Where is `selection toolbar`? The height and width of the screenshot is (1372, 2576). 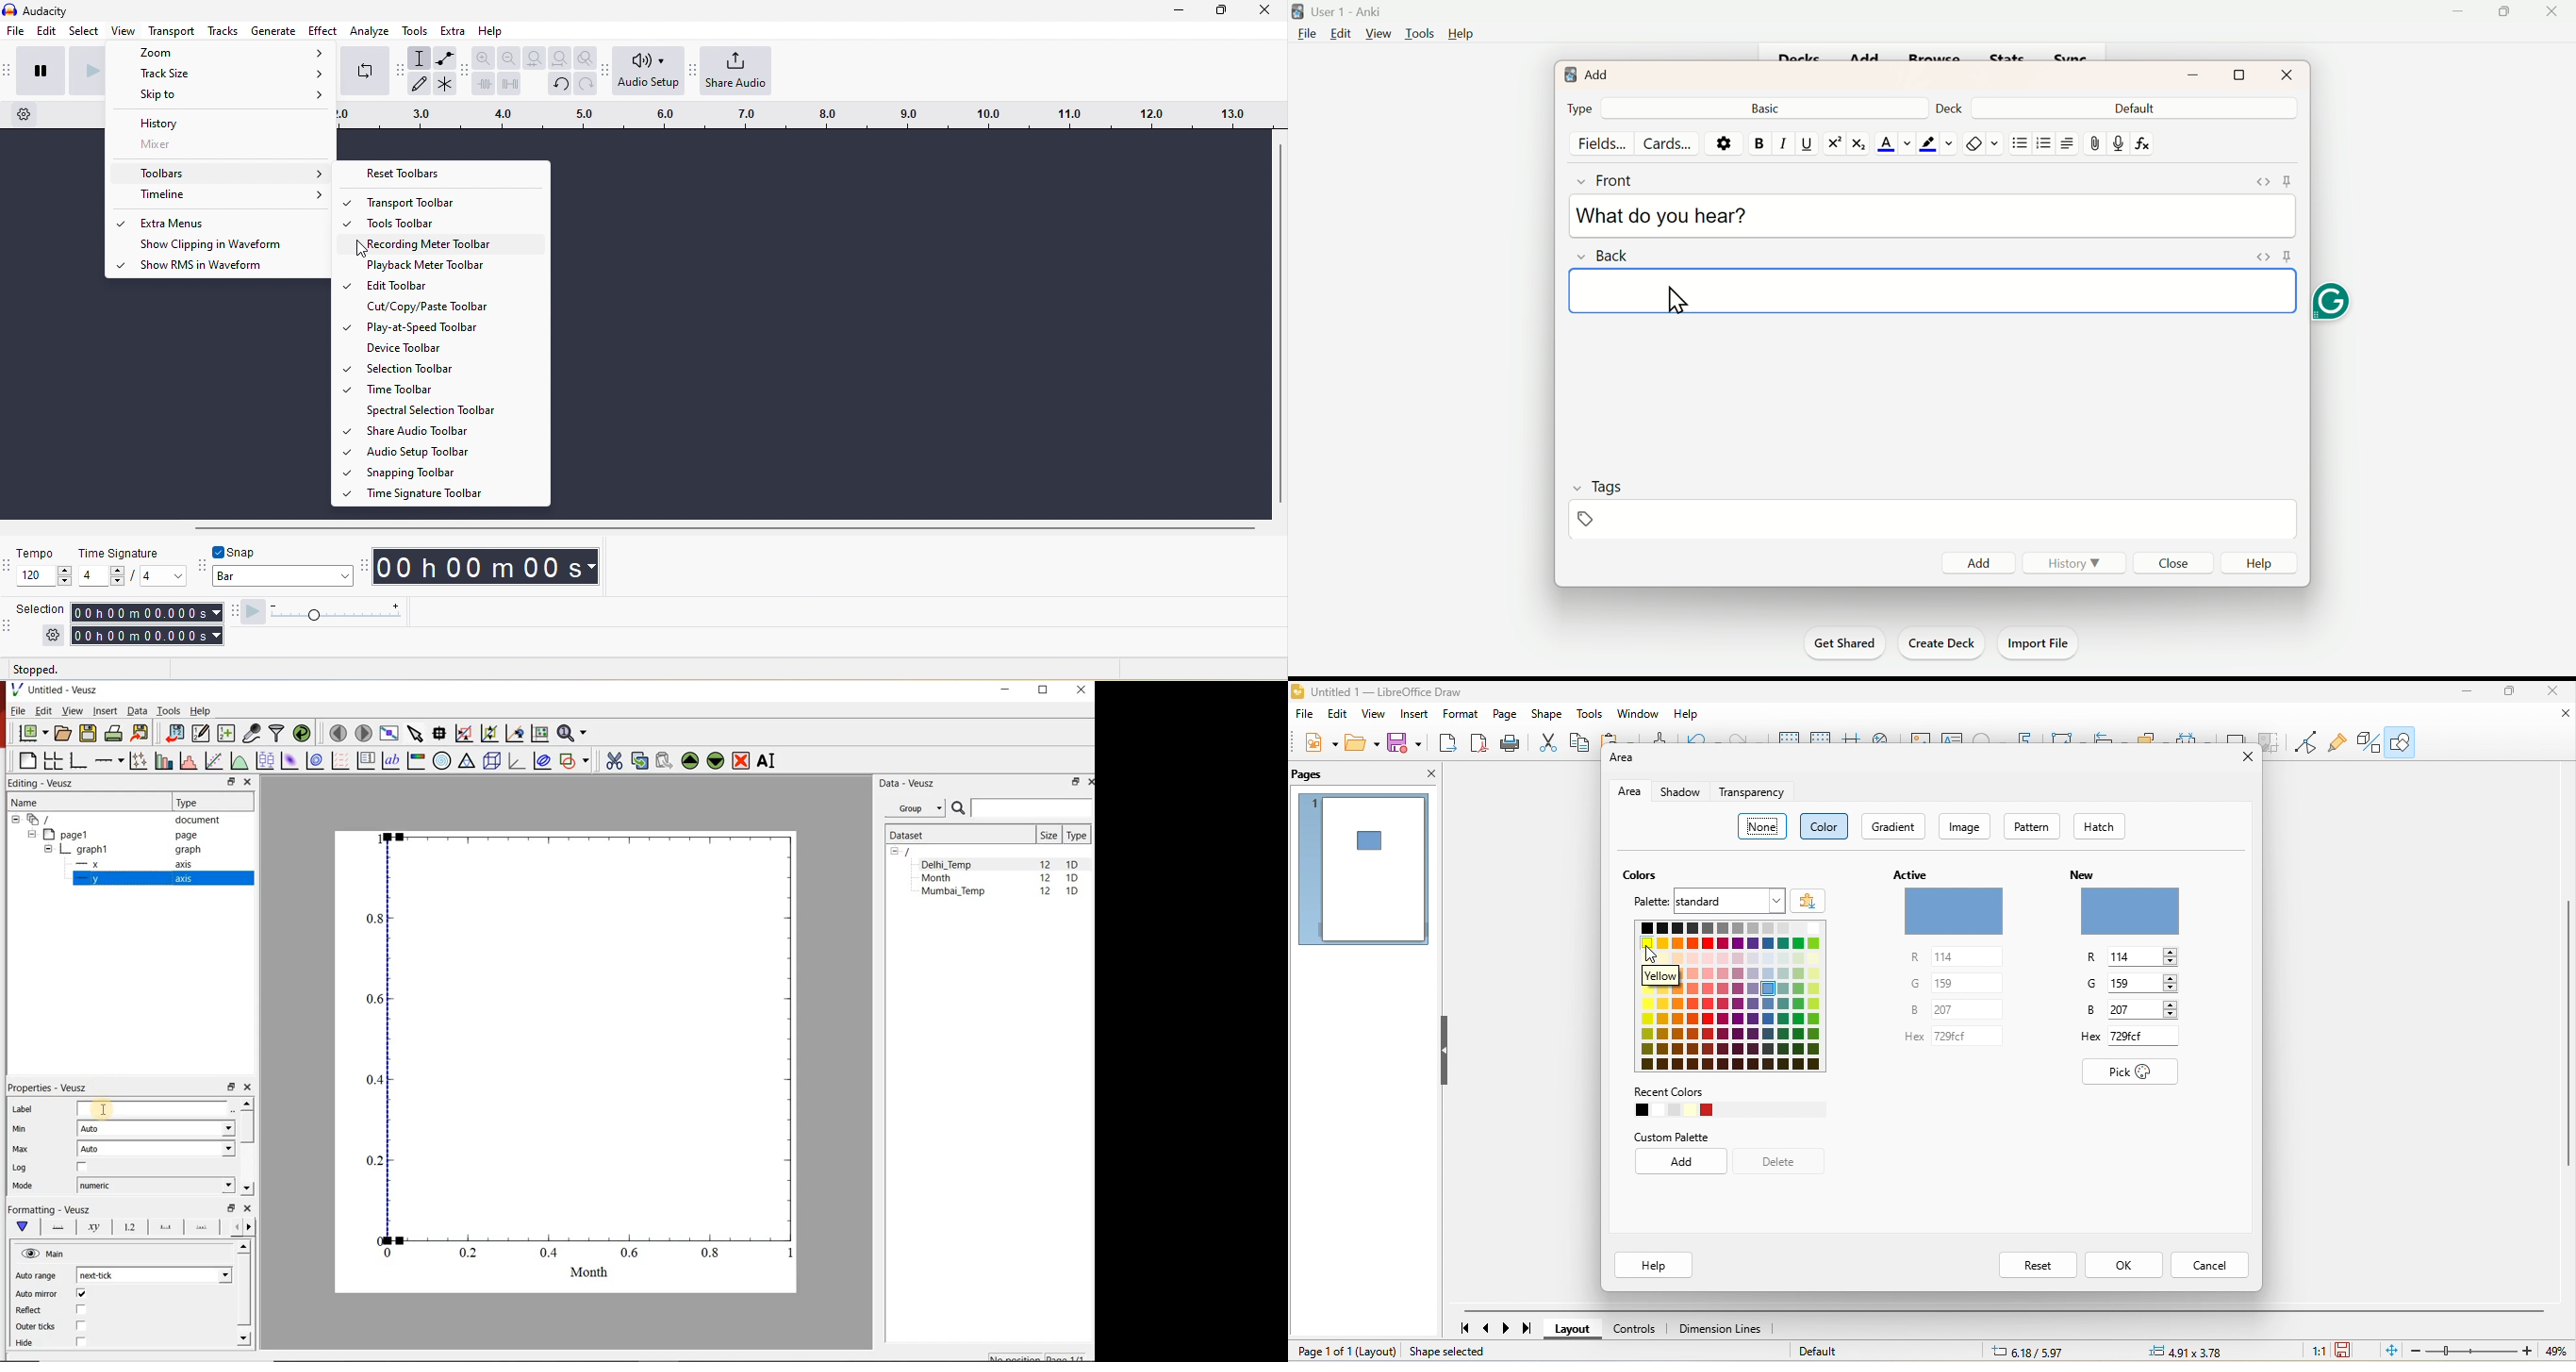 selection toolbar is located at coordinates (8, 630).